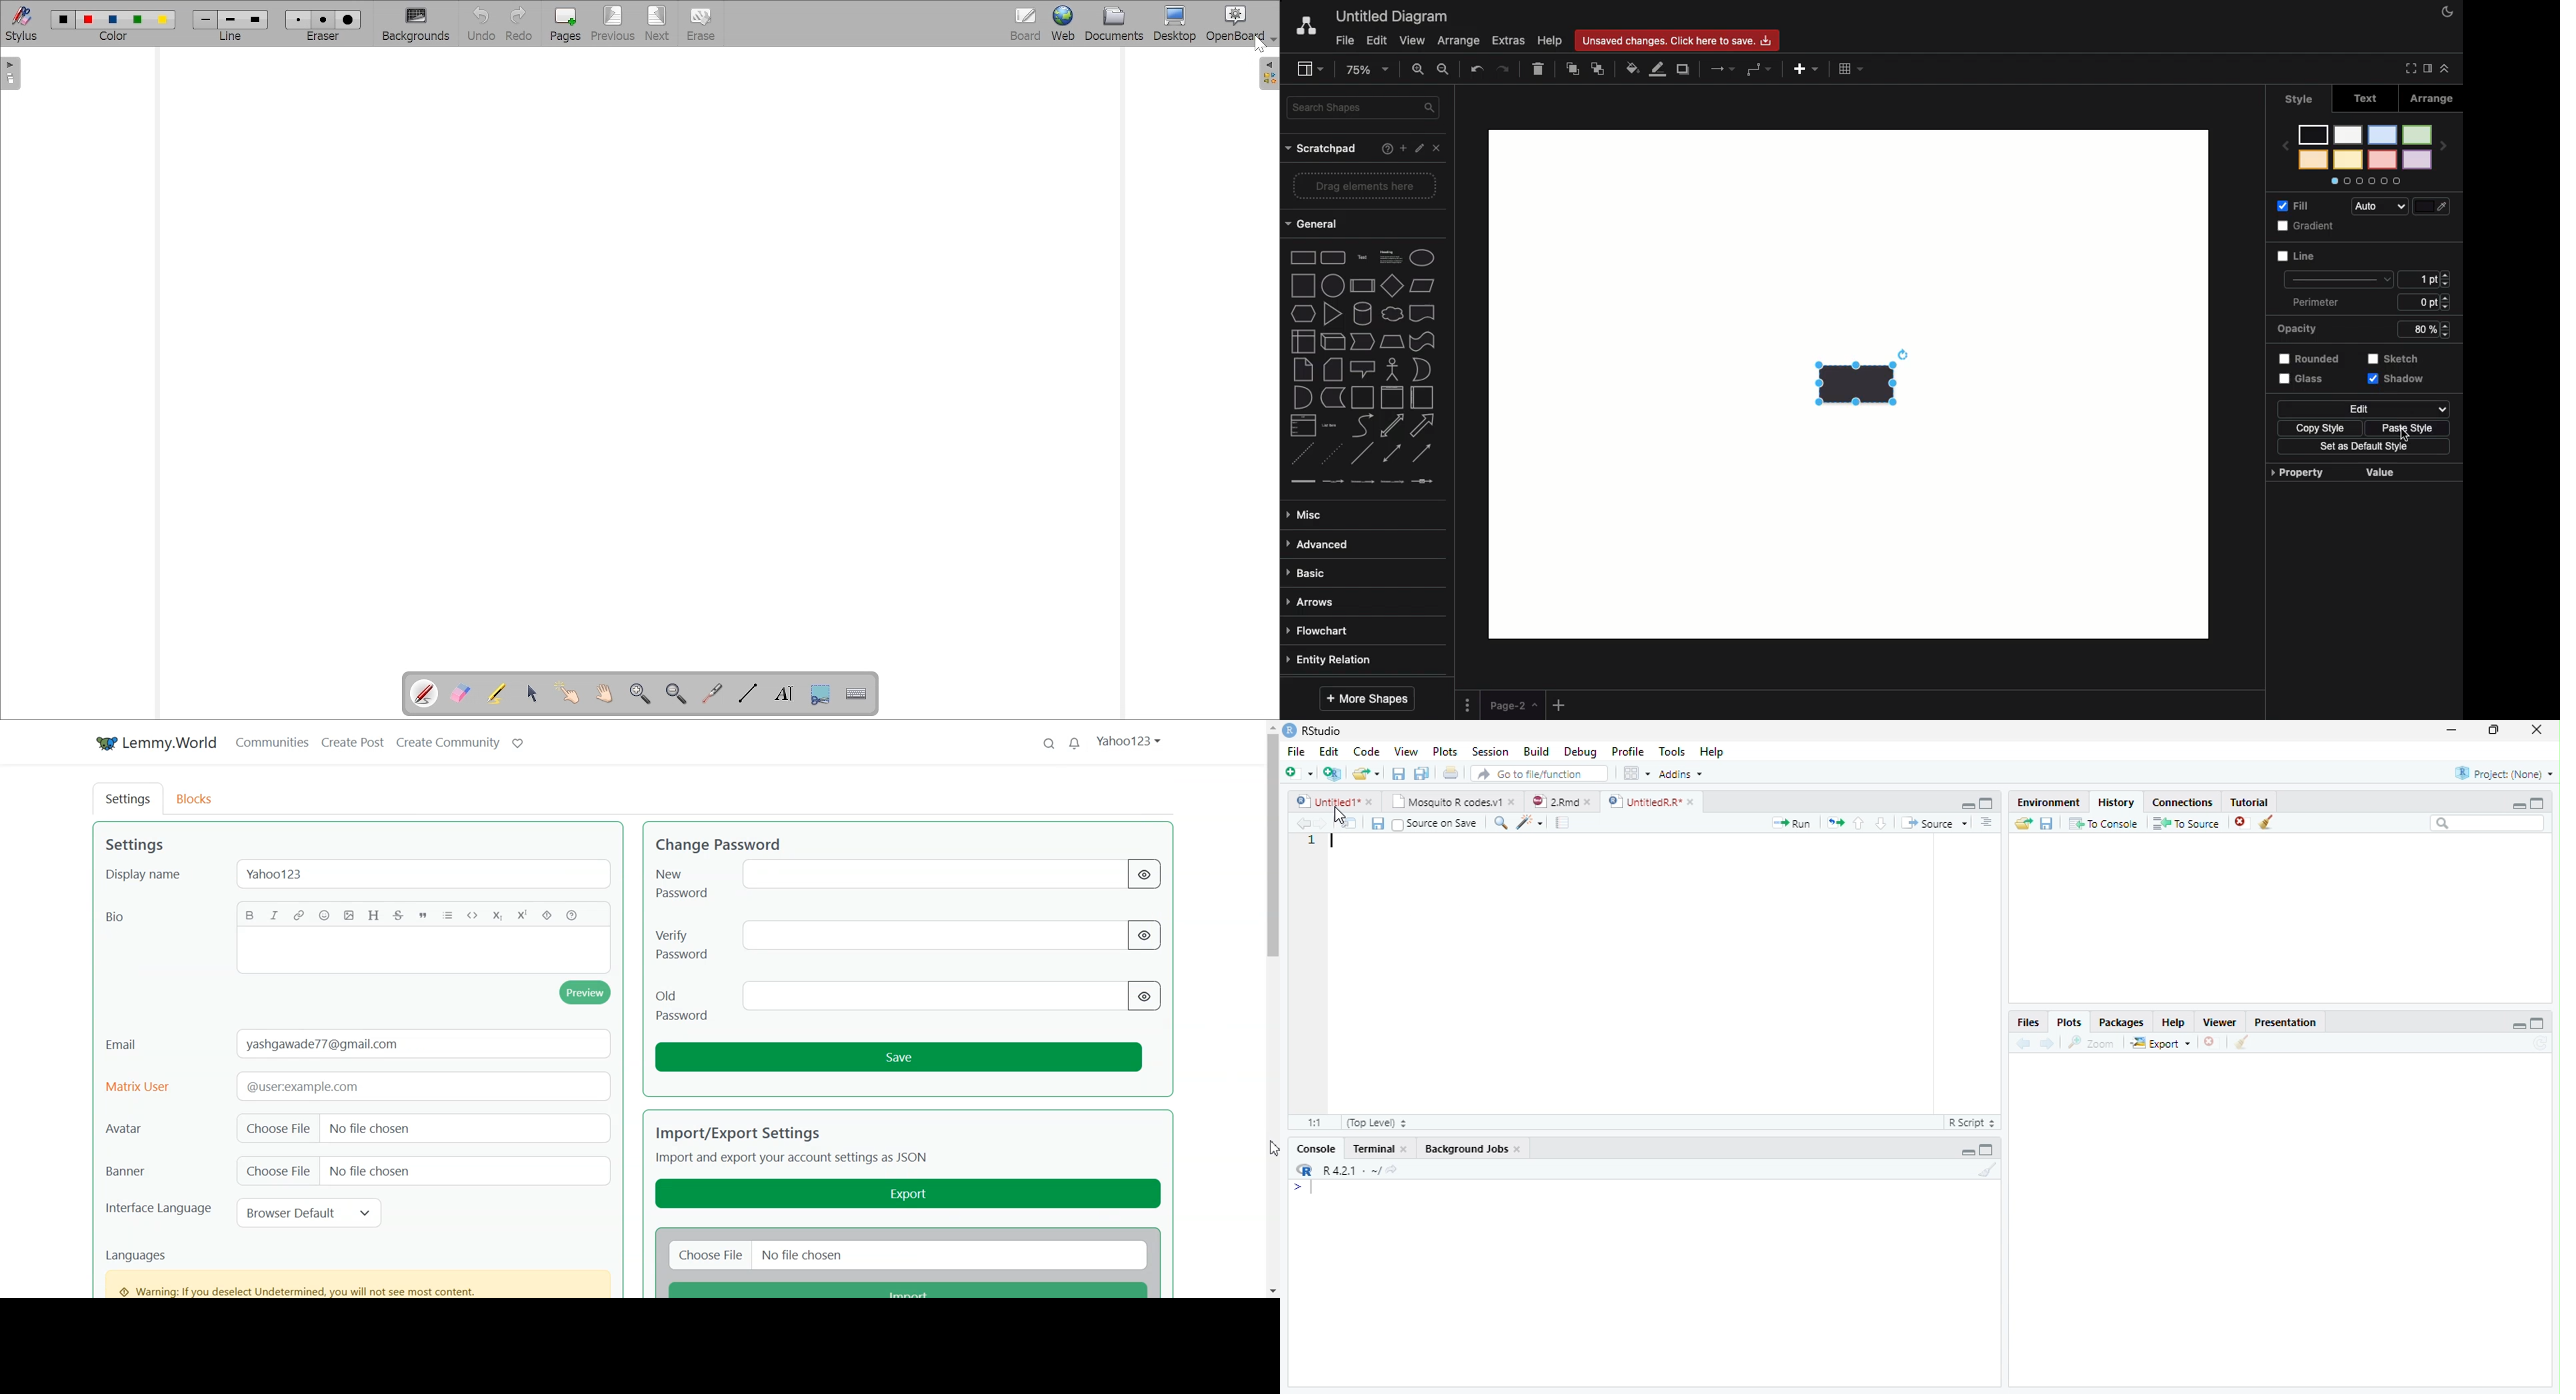  What do you see at coordinates (1130, 741) in the screenshot?
I see `yahoo123` at bounding box center [1130, 741].